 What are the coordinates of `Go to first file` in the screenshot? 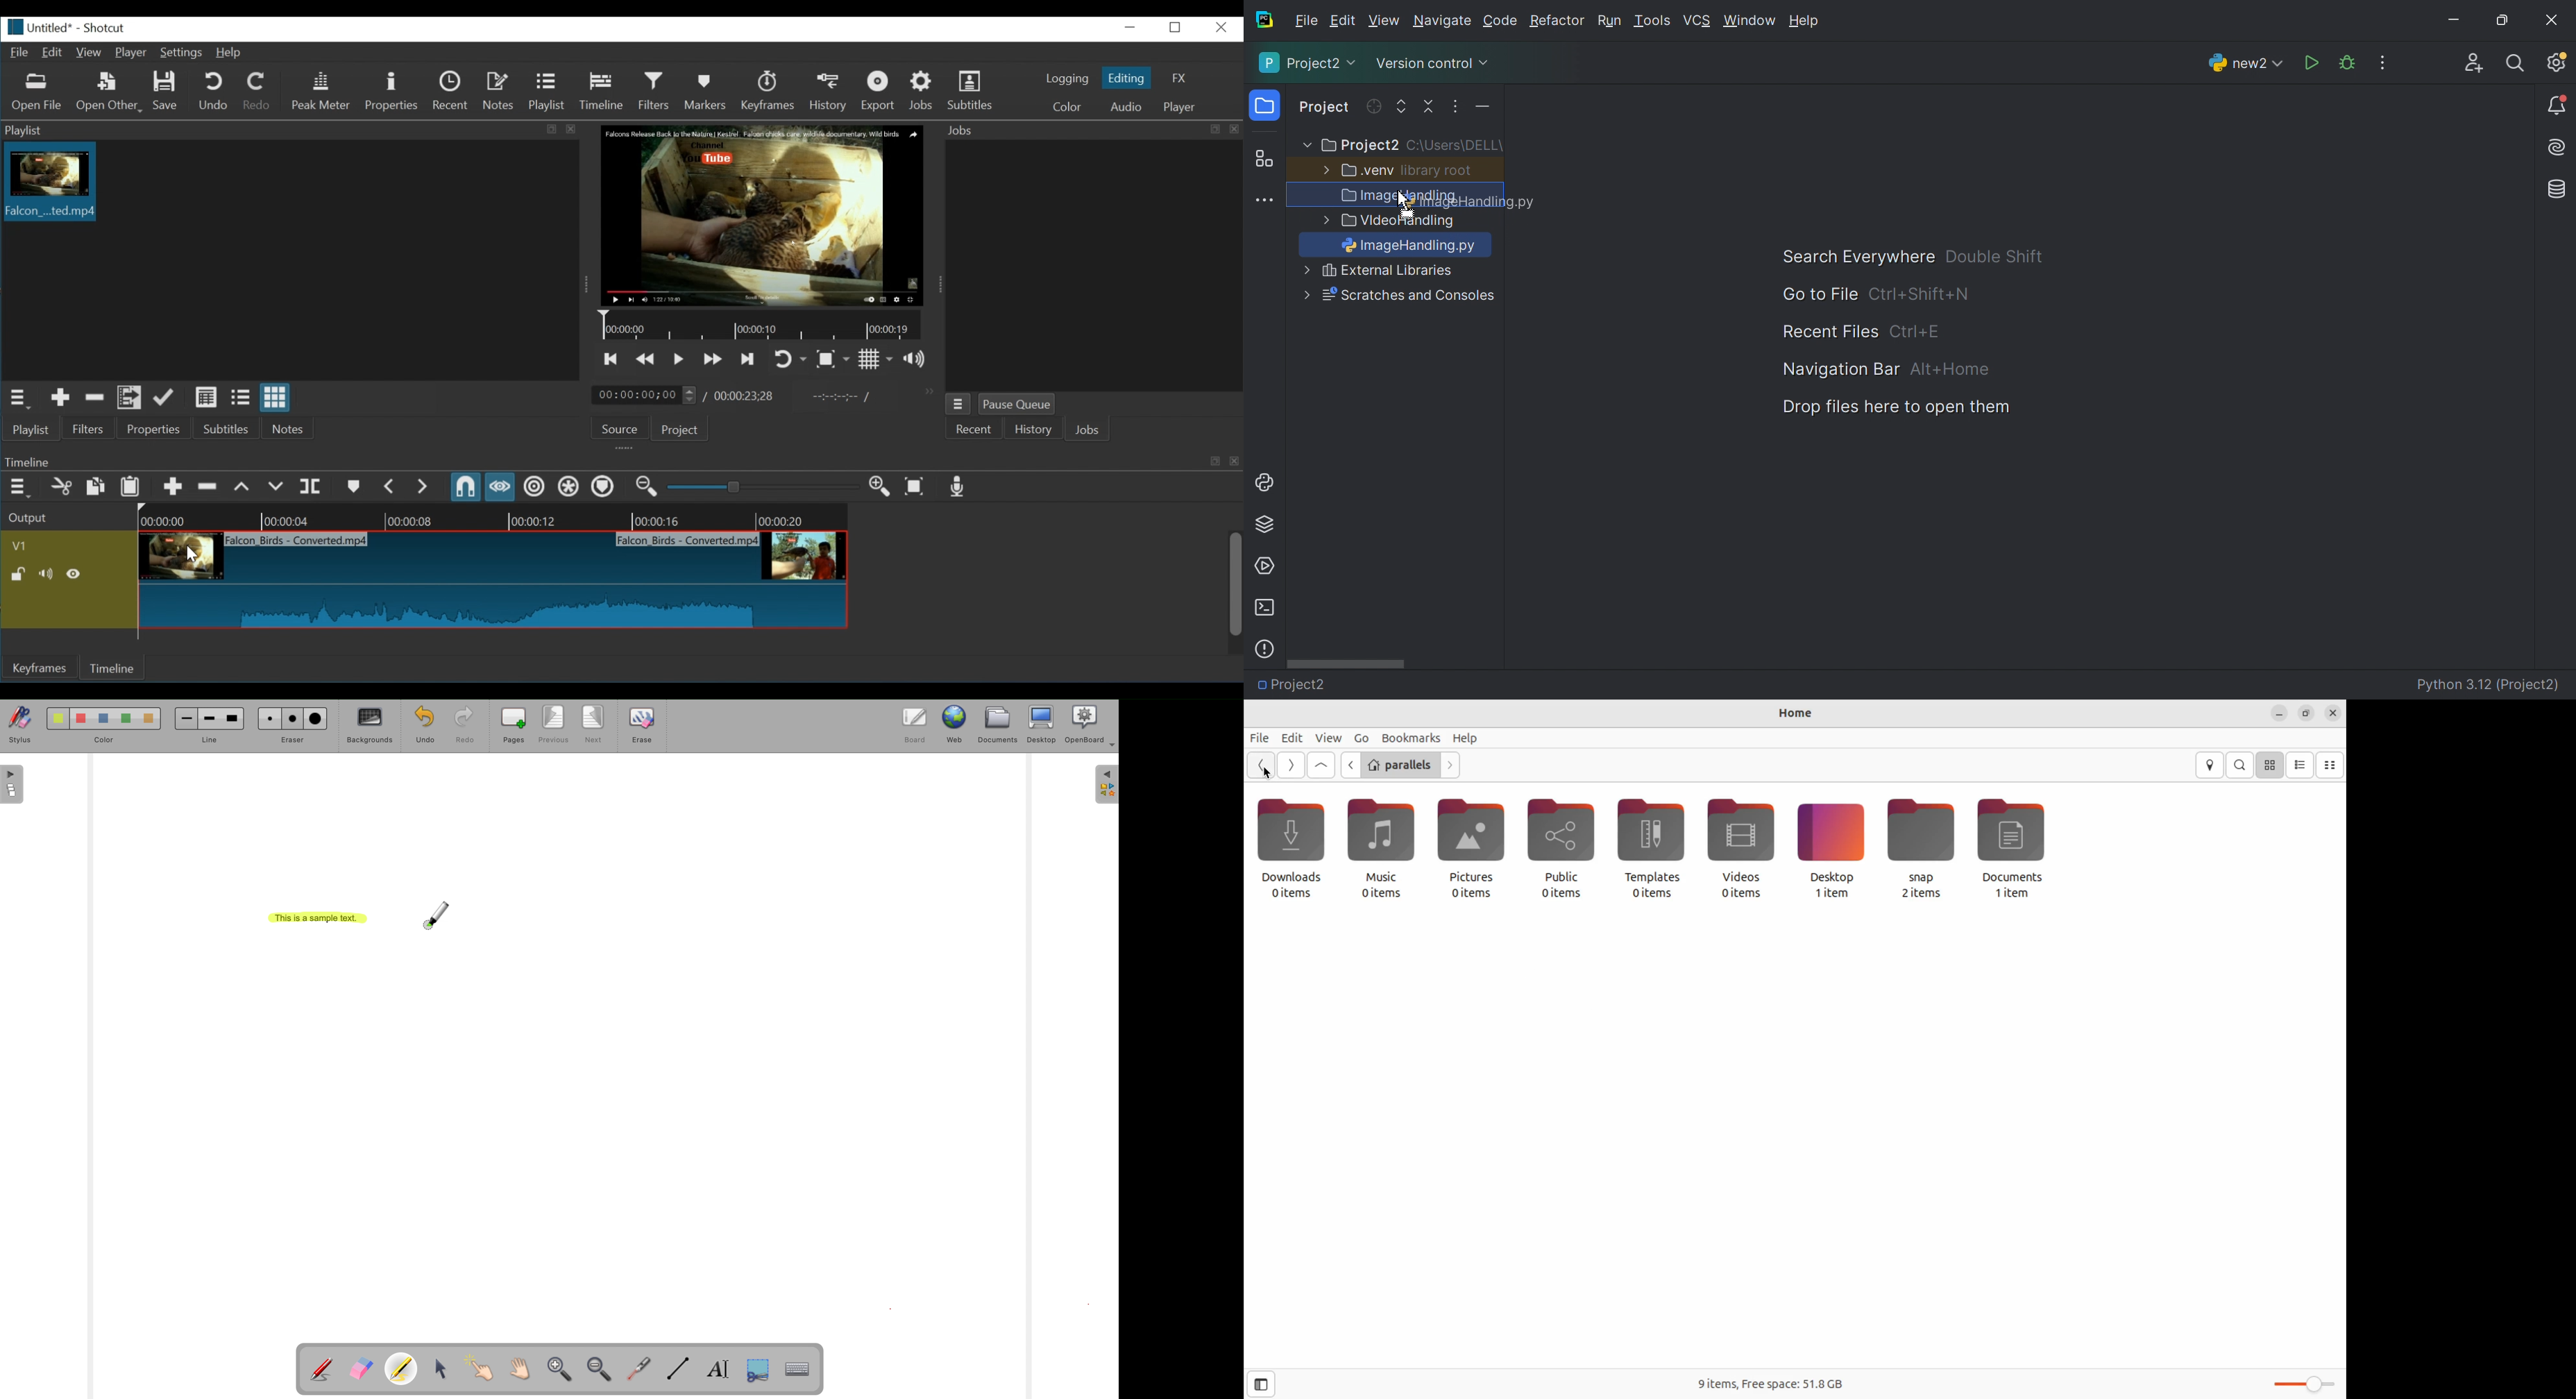 It's located at (1321, 765).